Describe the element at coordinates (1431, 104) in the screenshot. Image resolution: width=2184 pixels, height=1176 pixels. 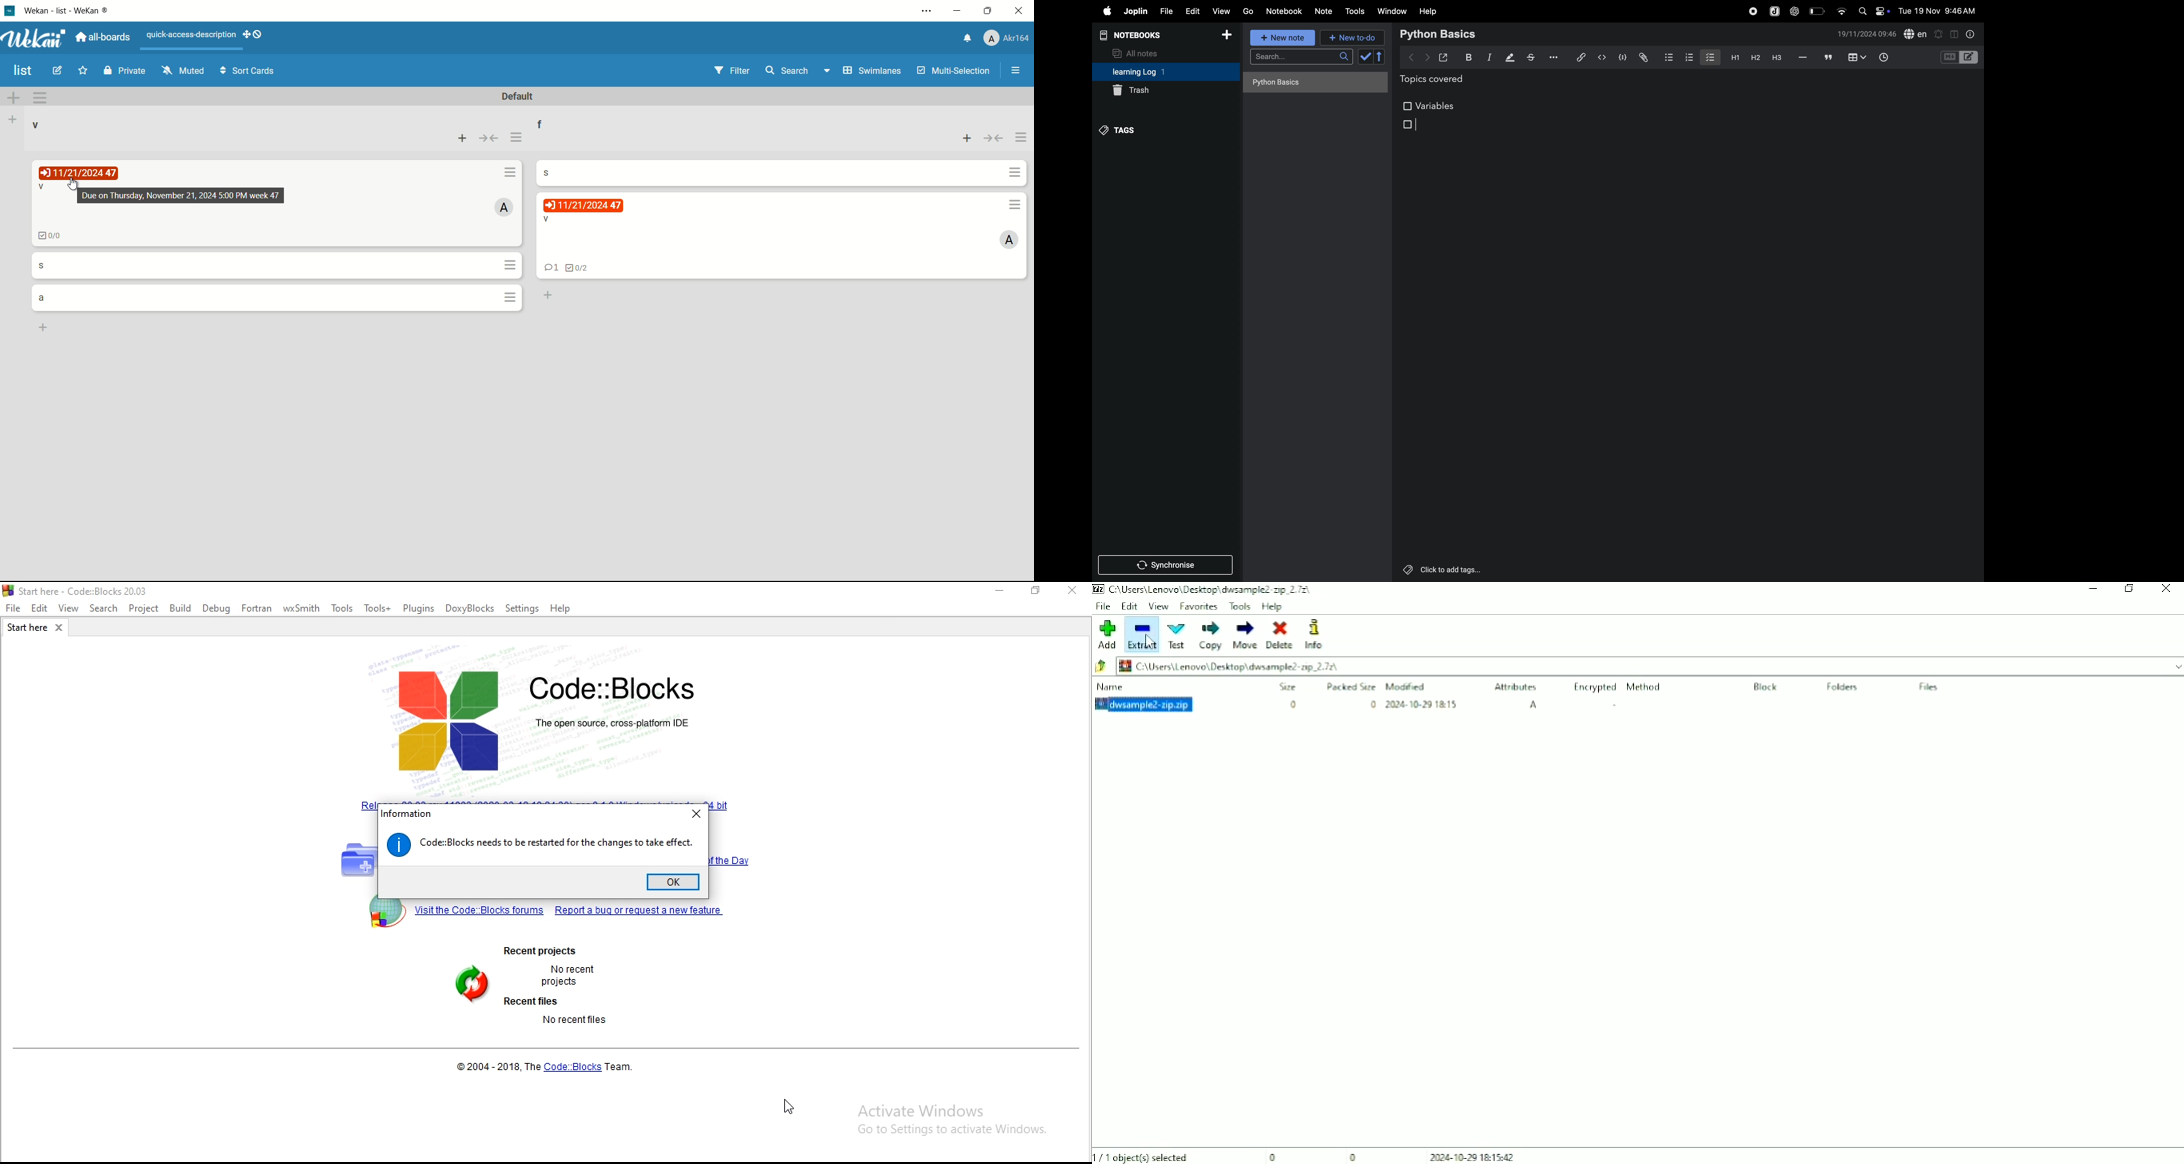
I see `variables` at that location.